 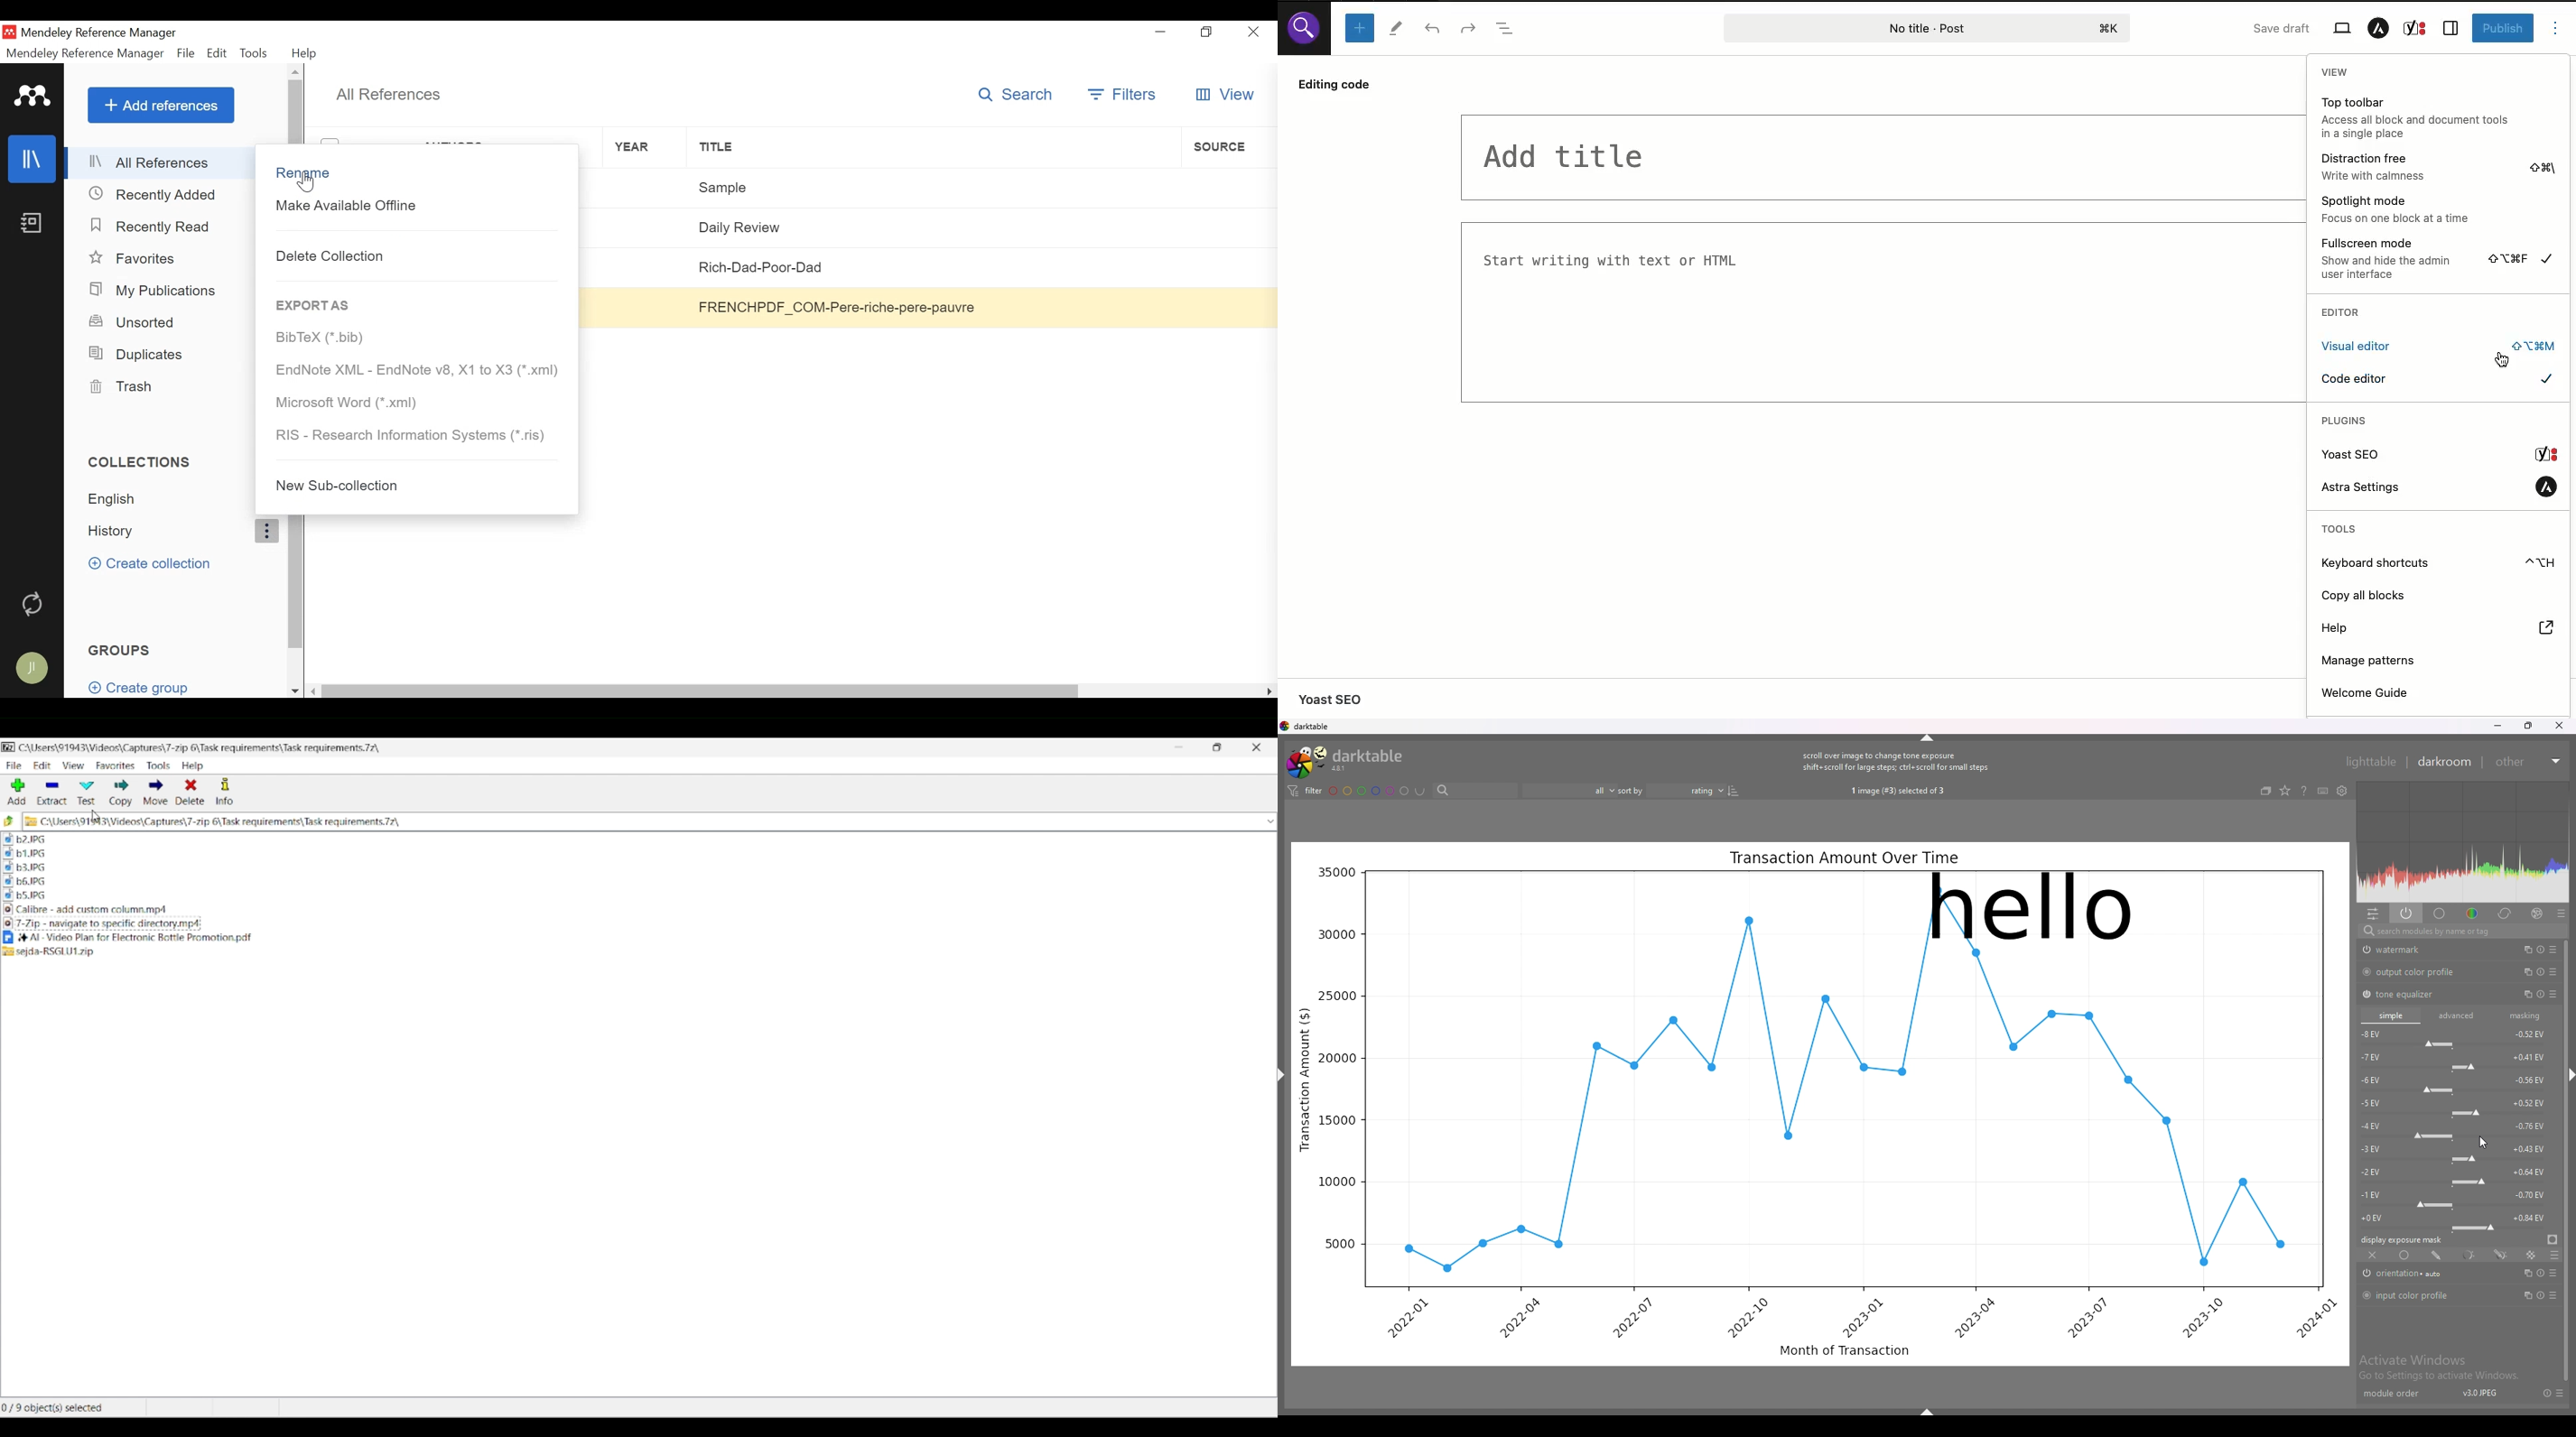 I want to click on drawn and parametric mask, so click(x=2500, y=1255).